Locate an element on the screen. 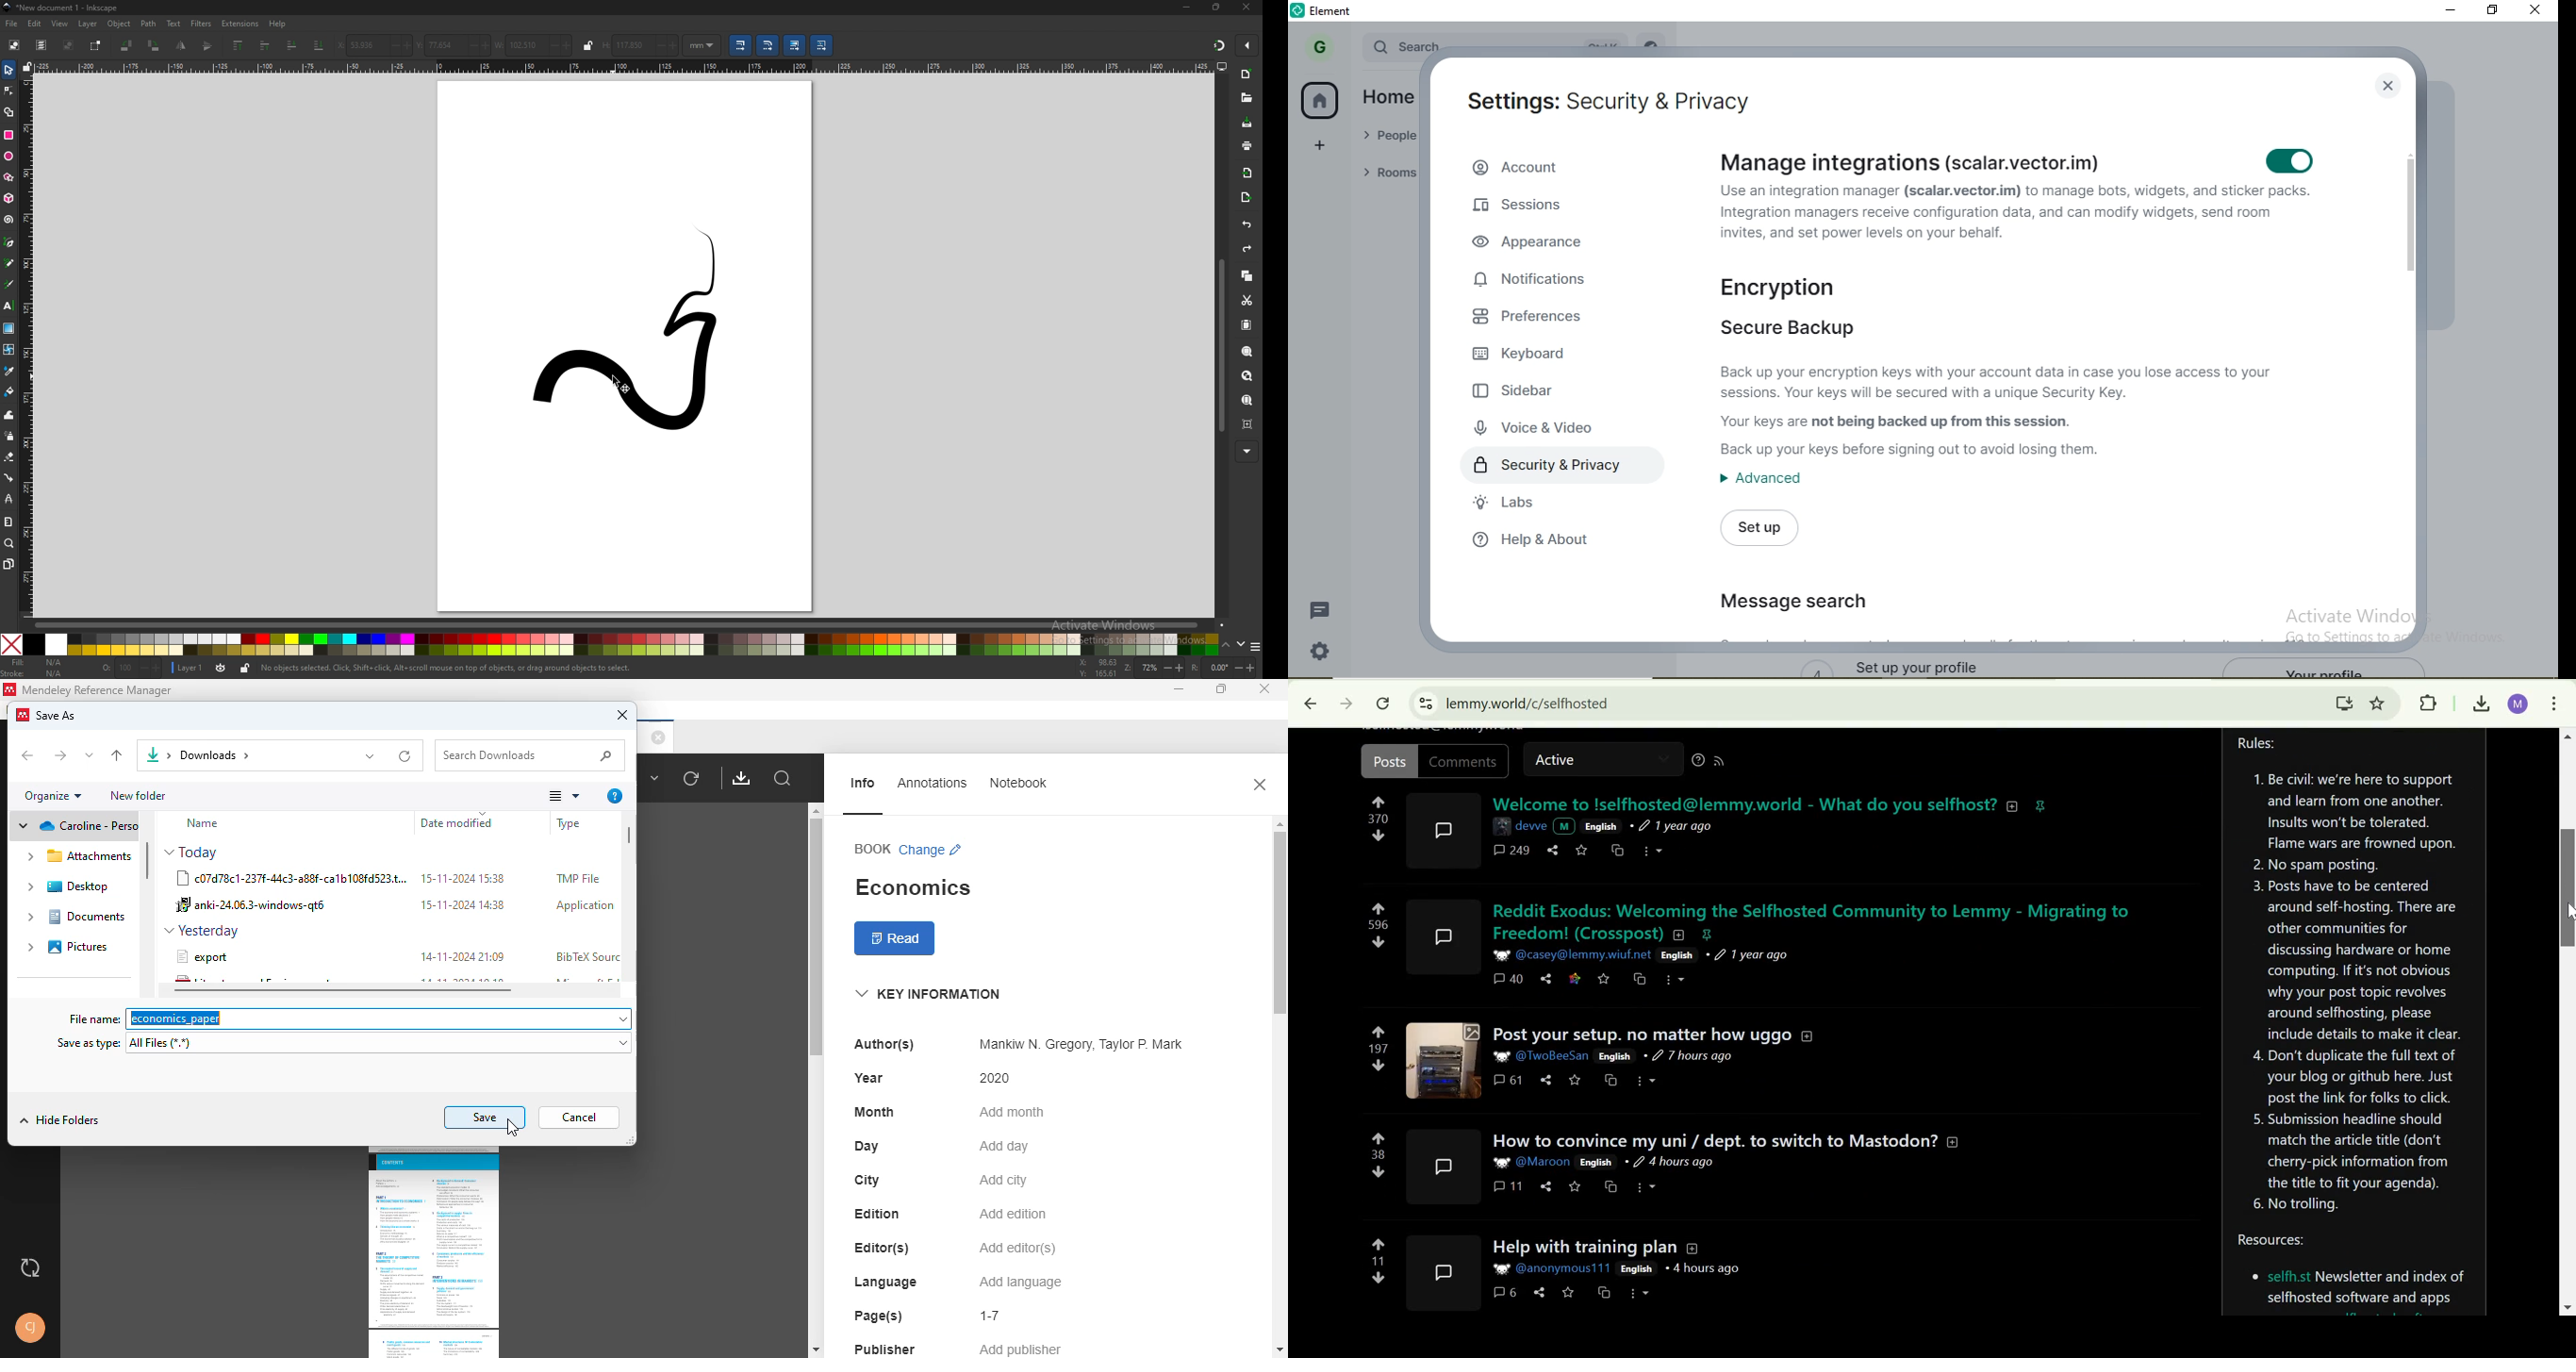  cursor is located at coordinates (513, 1129).